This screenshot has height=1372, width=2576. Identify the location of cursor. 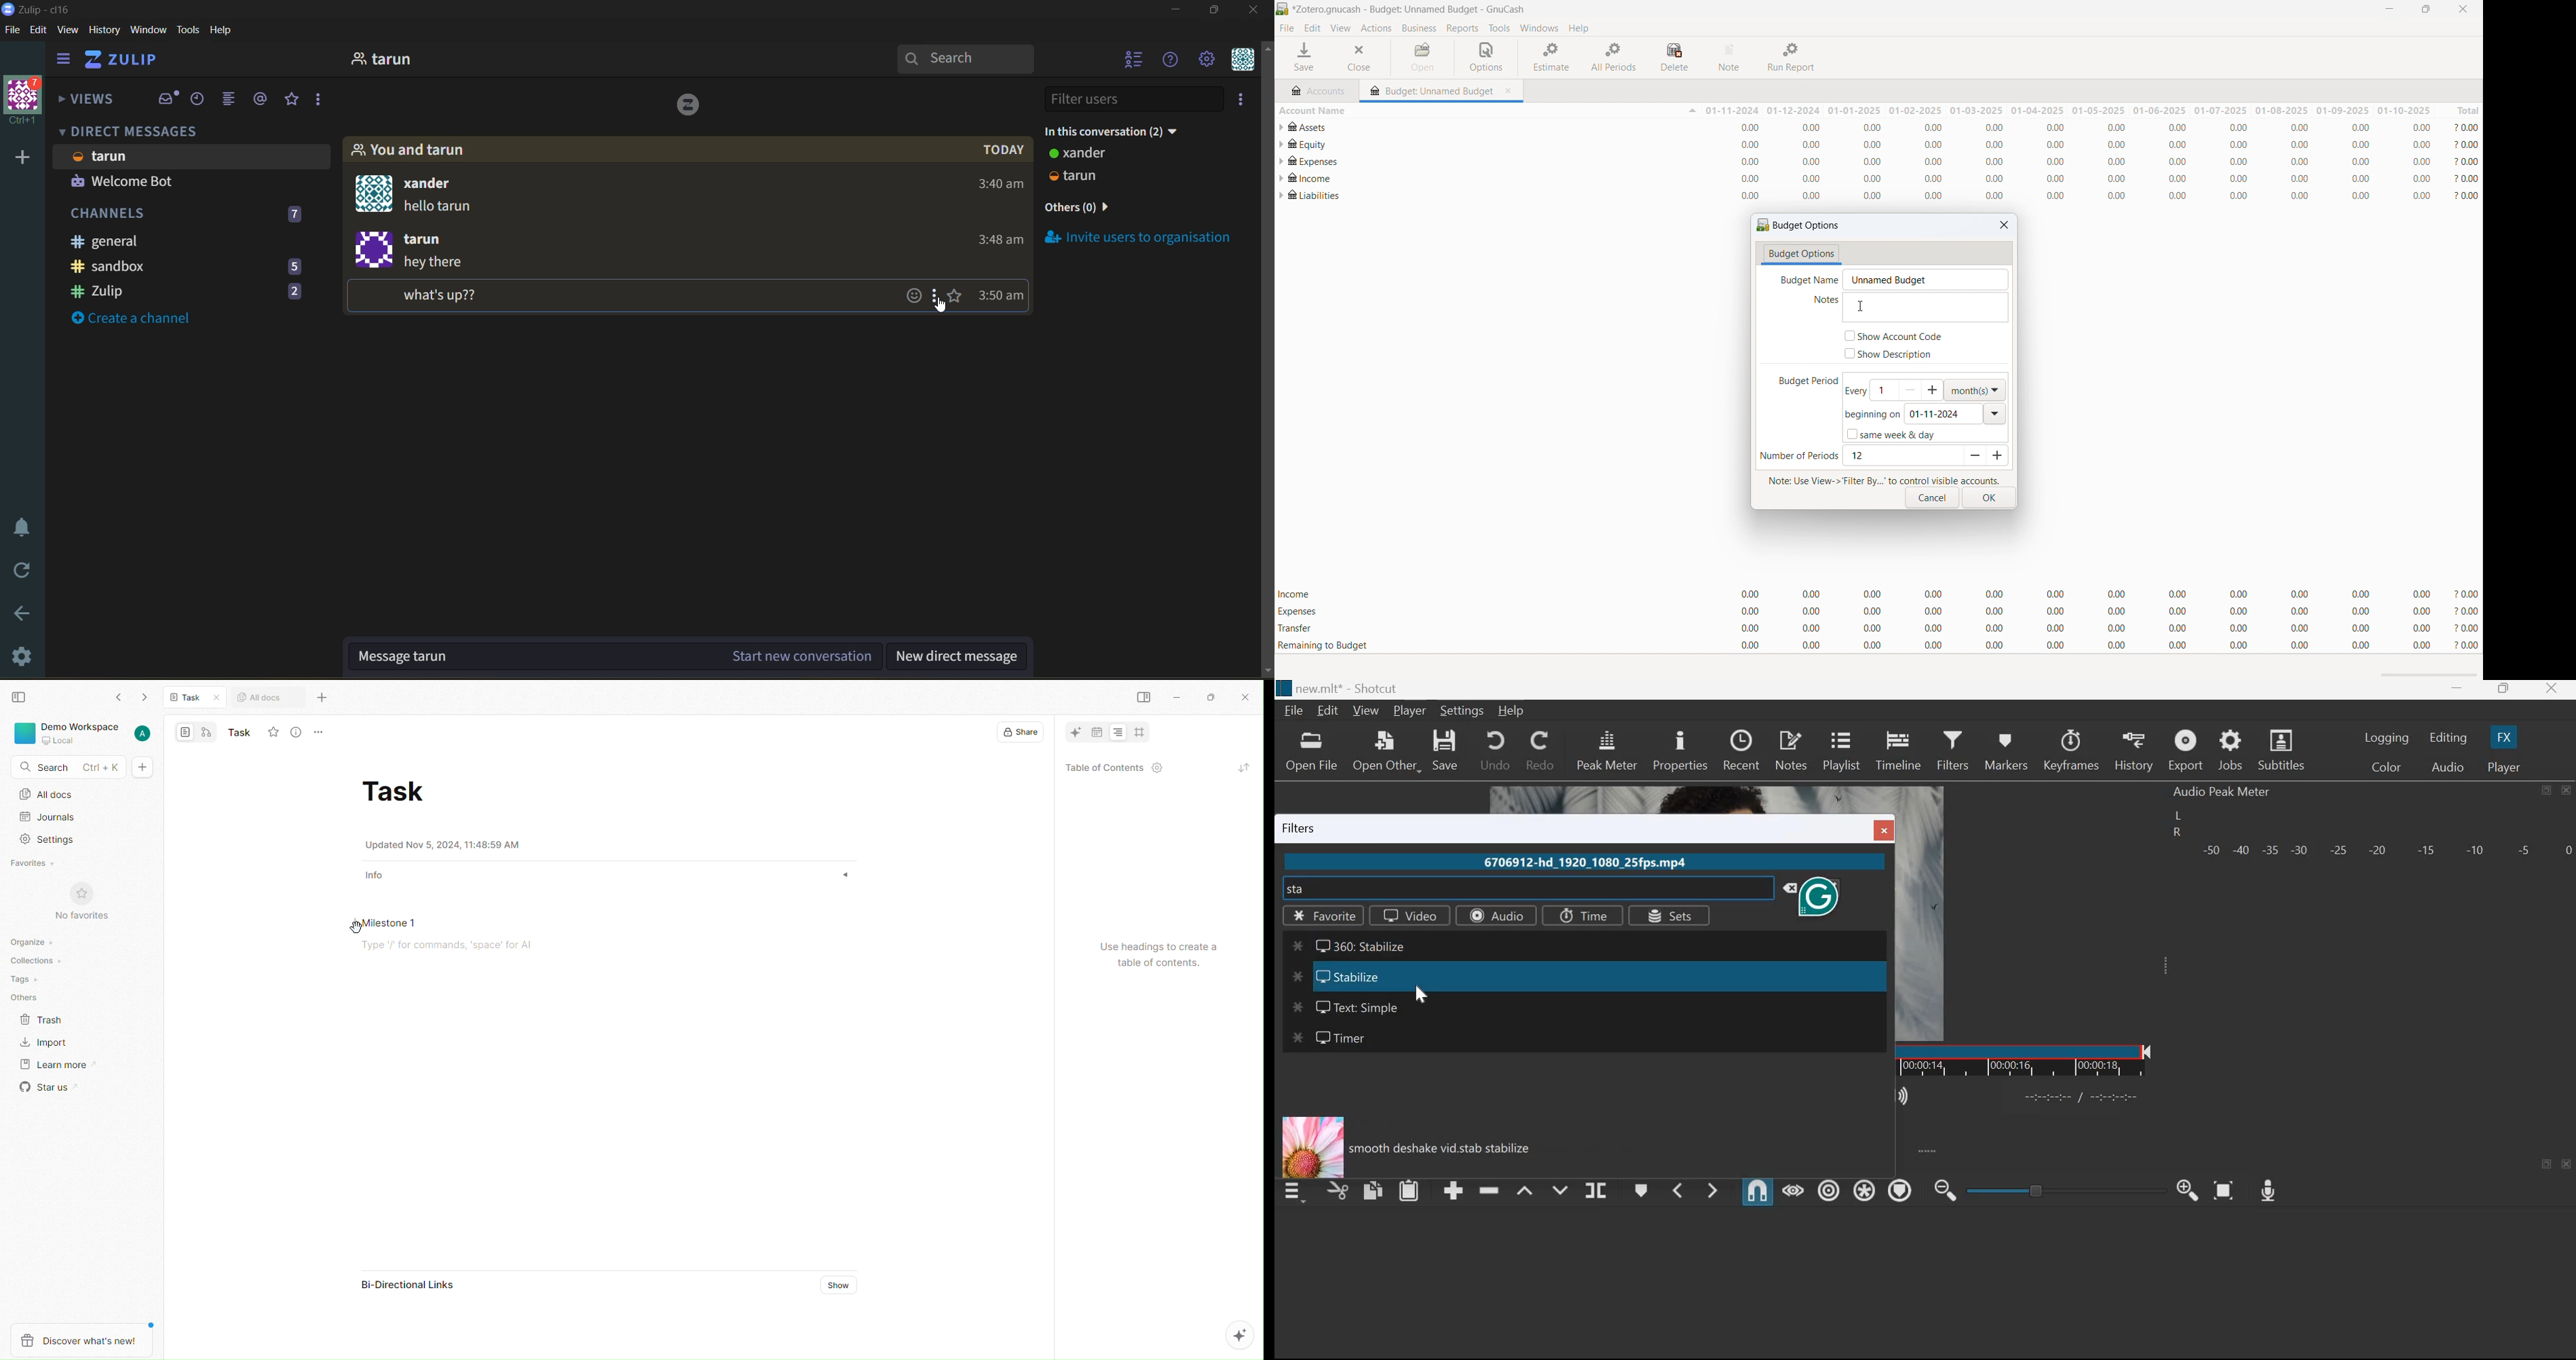
(1424, 994).